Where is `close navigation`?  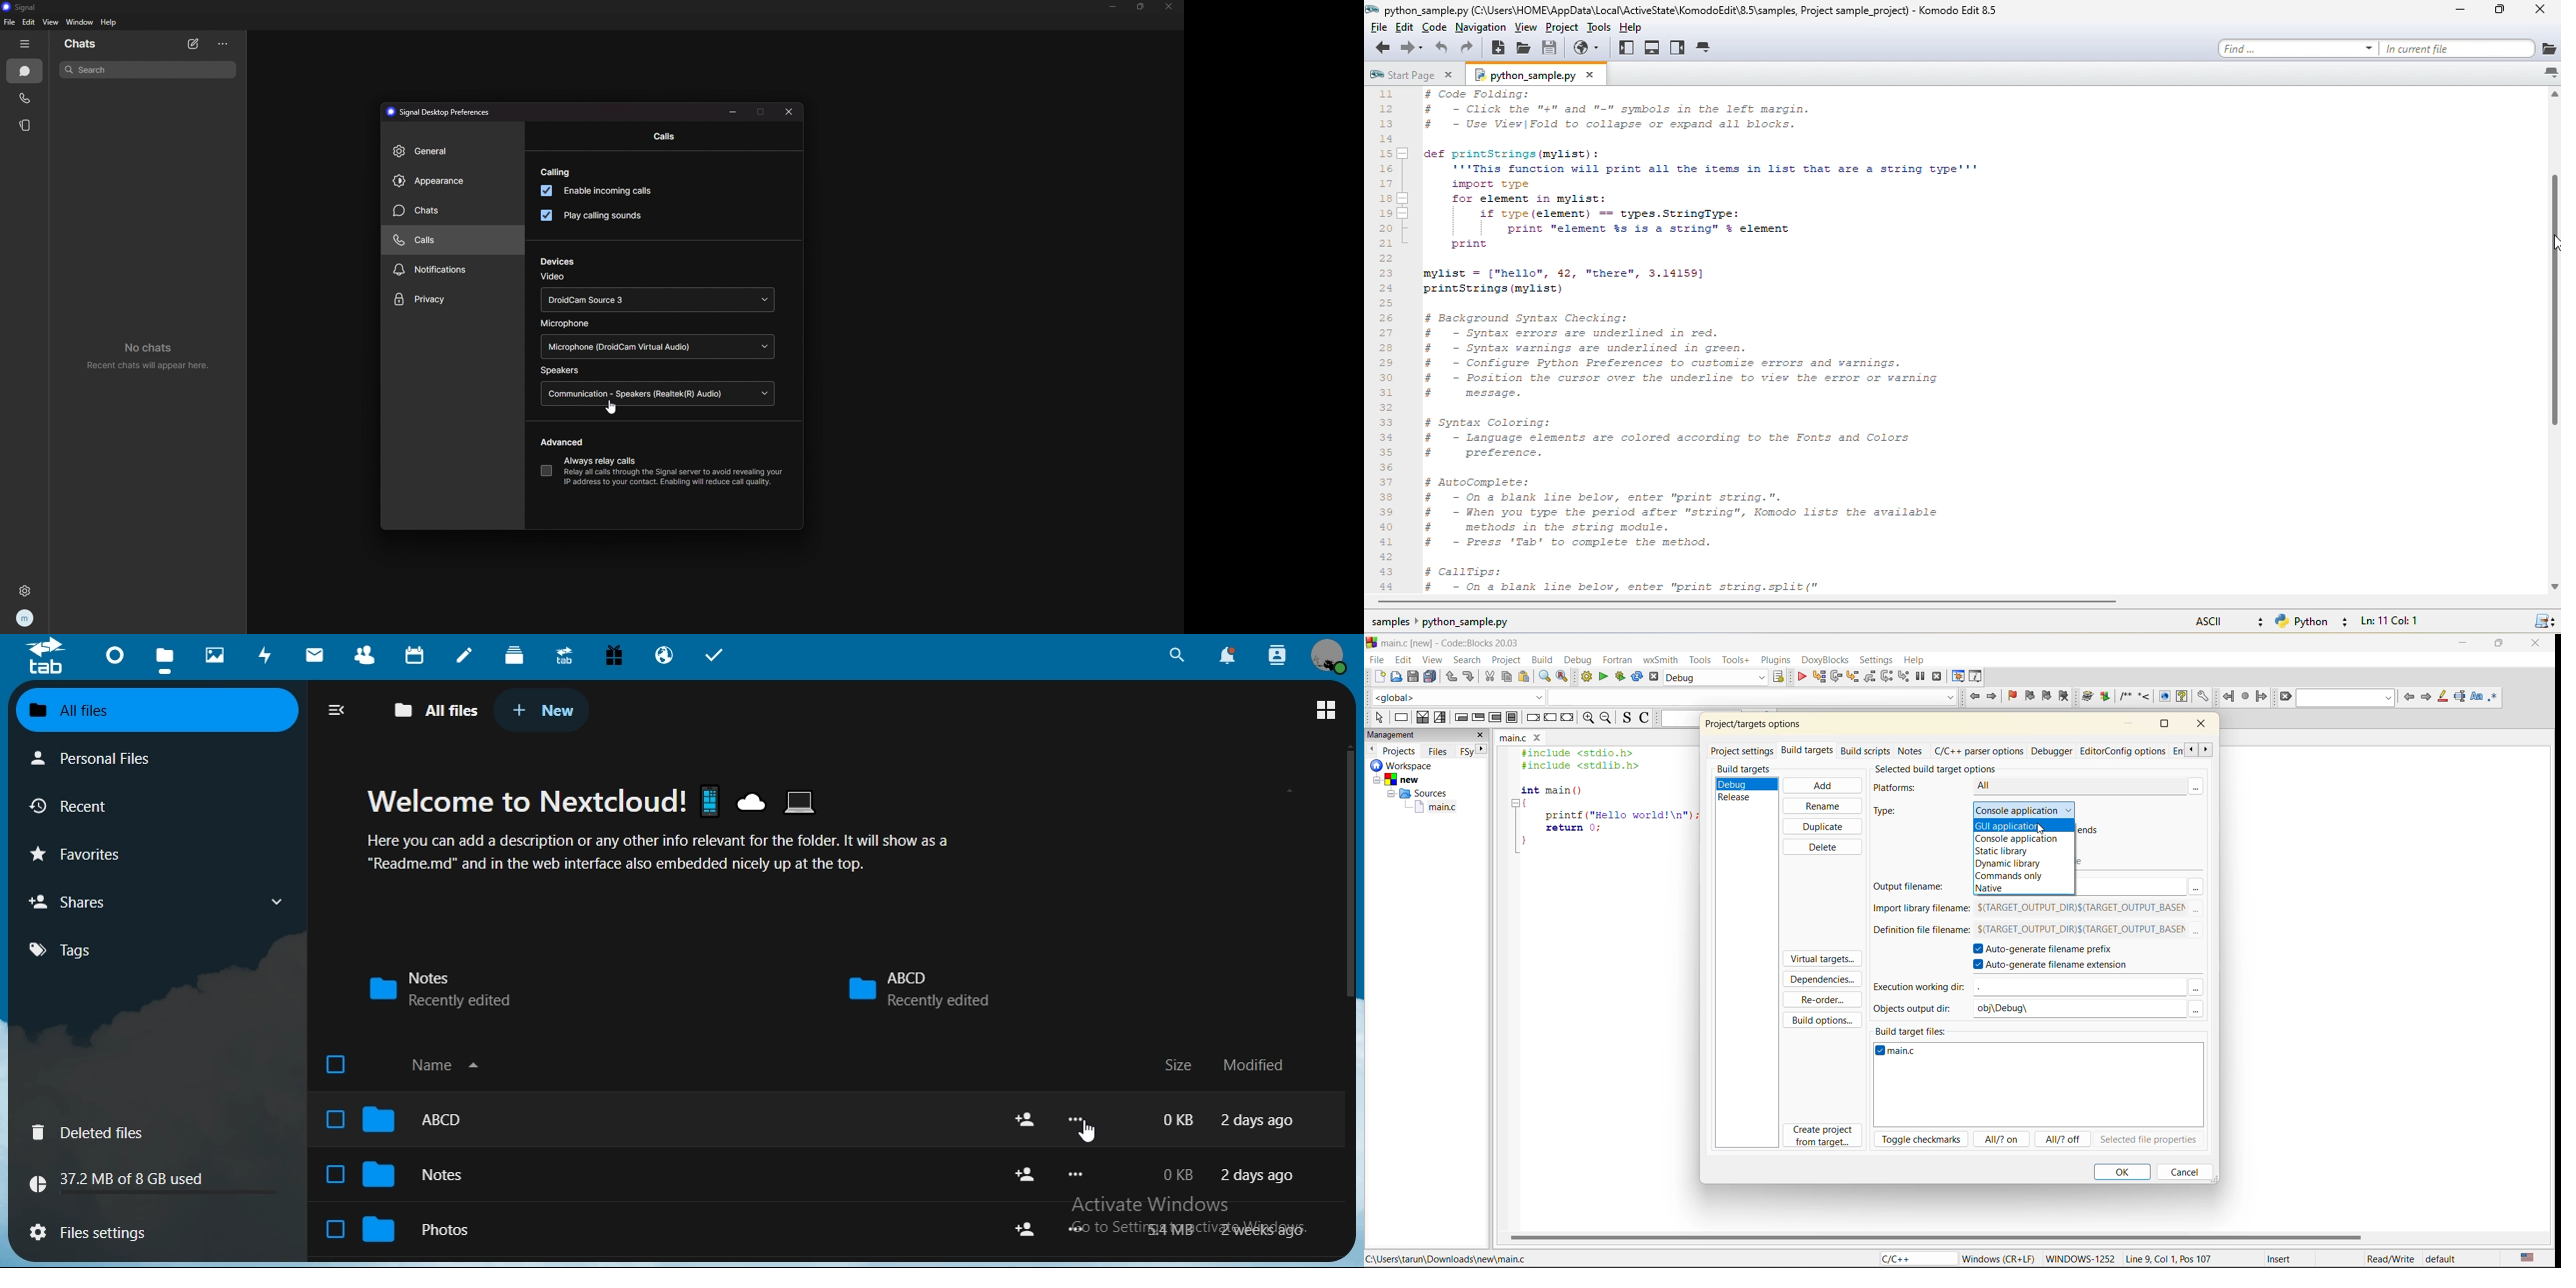
close navigation is located at coordinates (336, 708).